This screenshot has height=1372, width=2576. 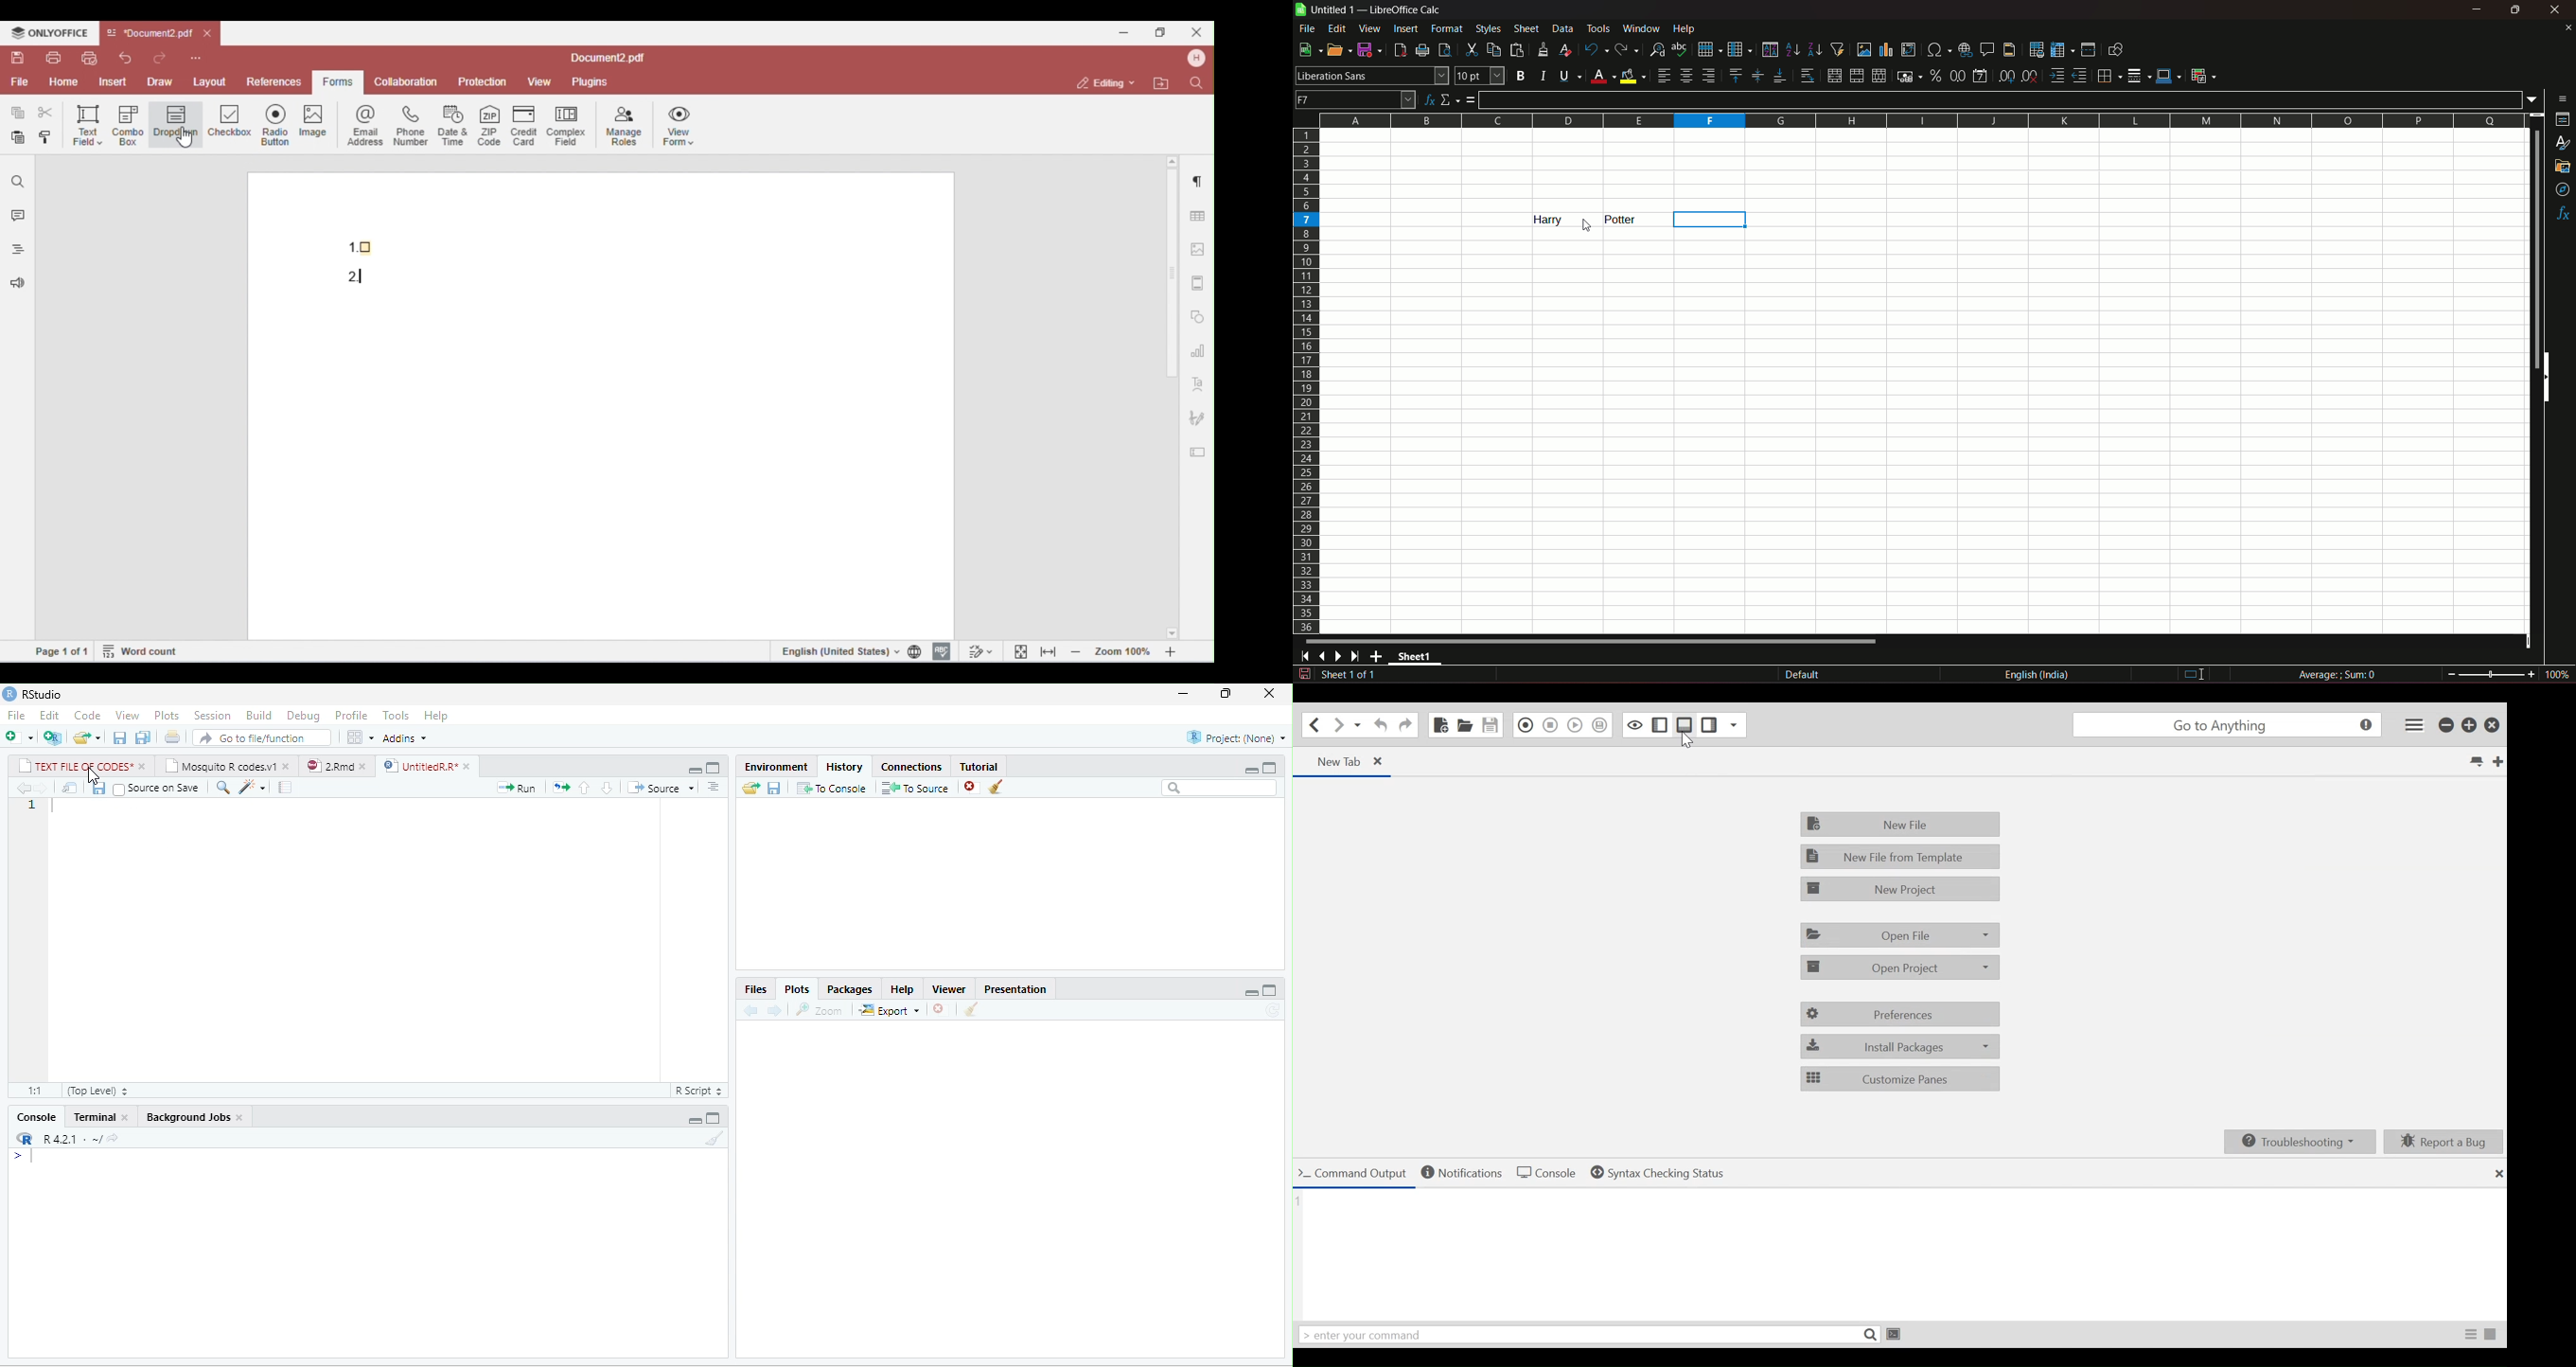 What do you see at coordinates (220, 765) in the screenshot?
I see `Mosquito R codes.v1` at bounding box center [220, 765].